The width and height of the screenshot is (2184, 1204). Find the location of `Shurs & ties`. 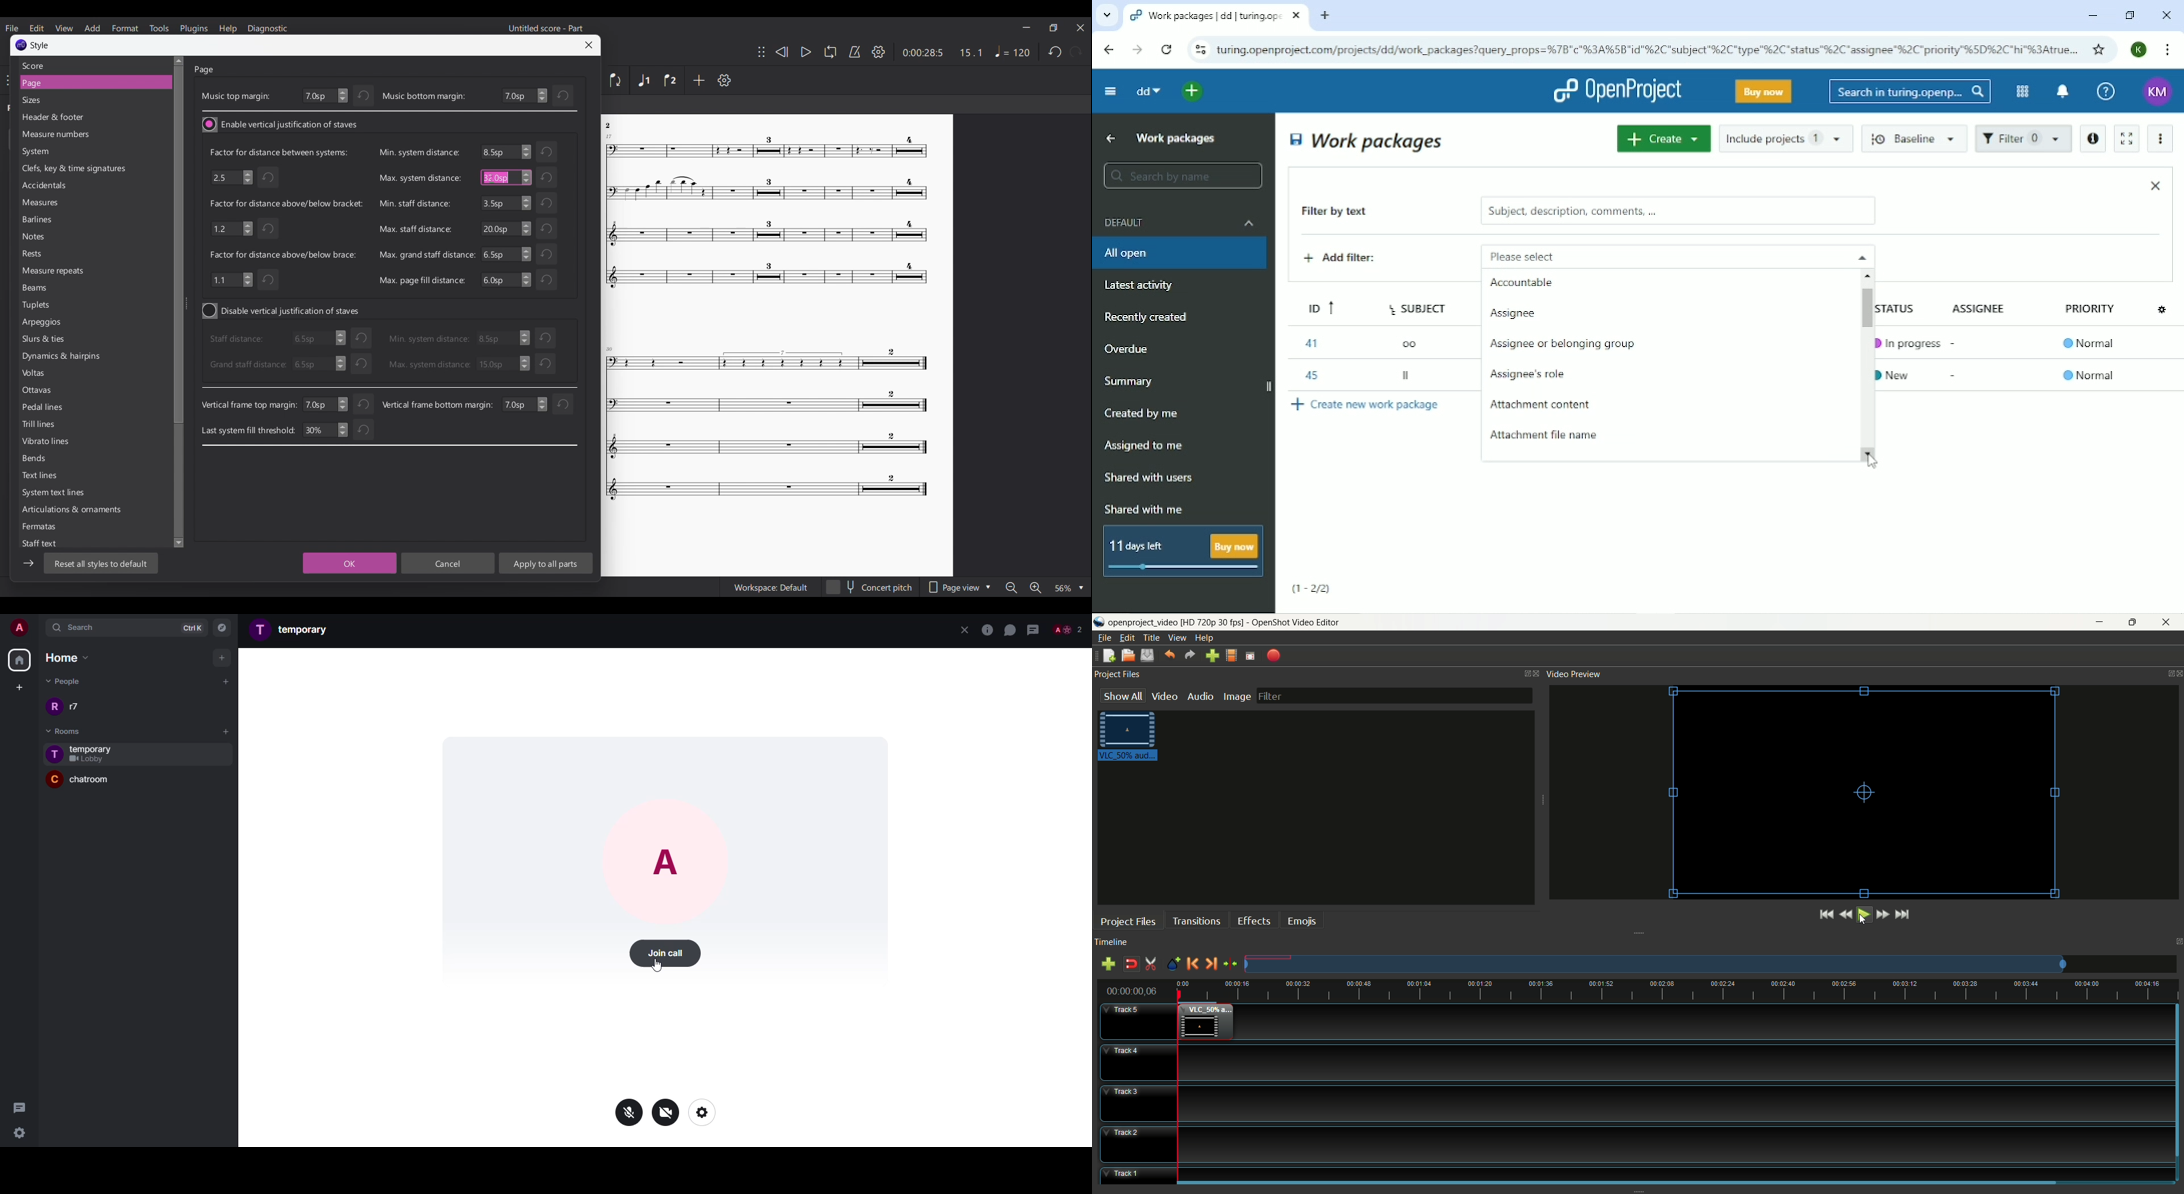

Shurs & ties is located at coordinates (51, 340).